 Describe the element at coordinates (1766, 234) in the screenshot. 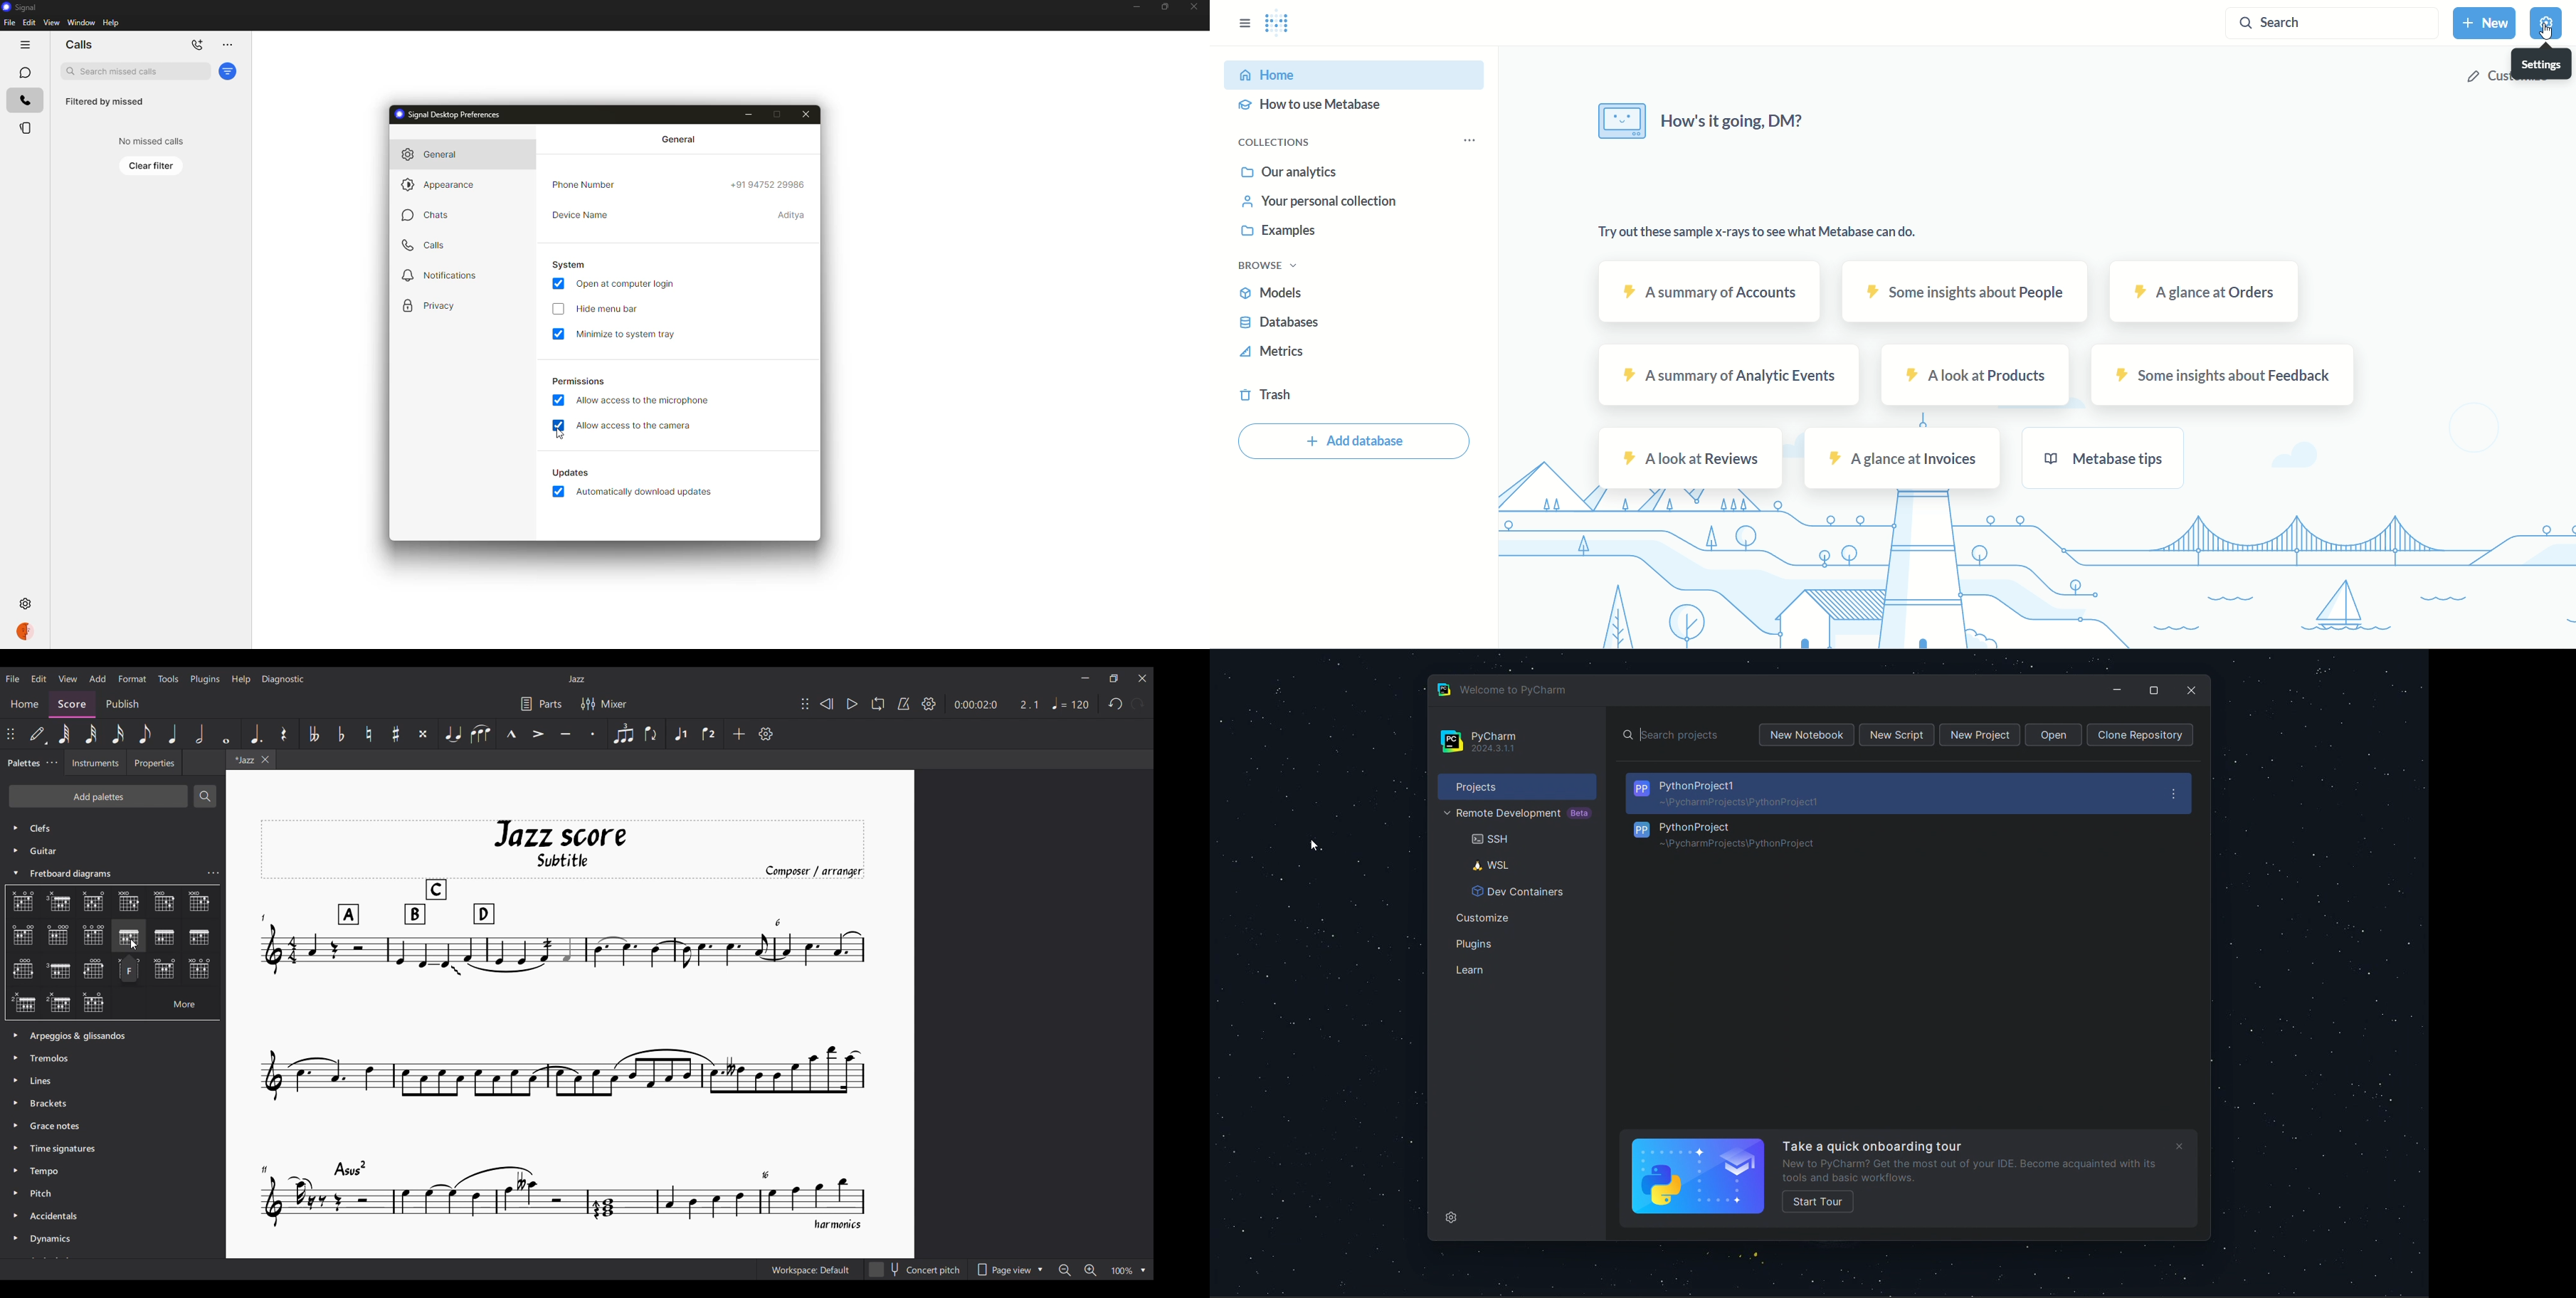

I see `data` at that location.